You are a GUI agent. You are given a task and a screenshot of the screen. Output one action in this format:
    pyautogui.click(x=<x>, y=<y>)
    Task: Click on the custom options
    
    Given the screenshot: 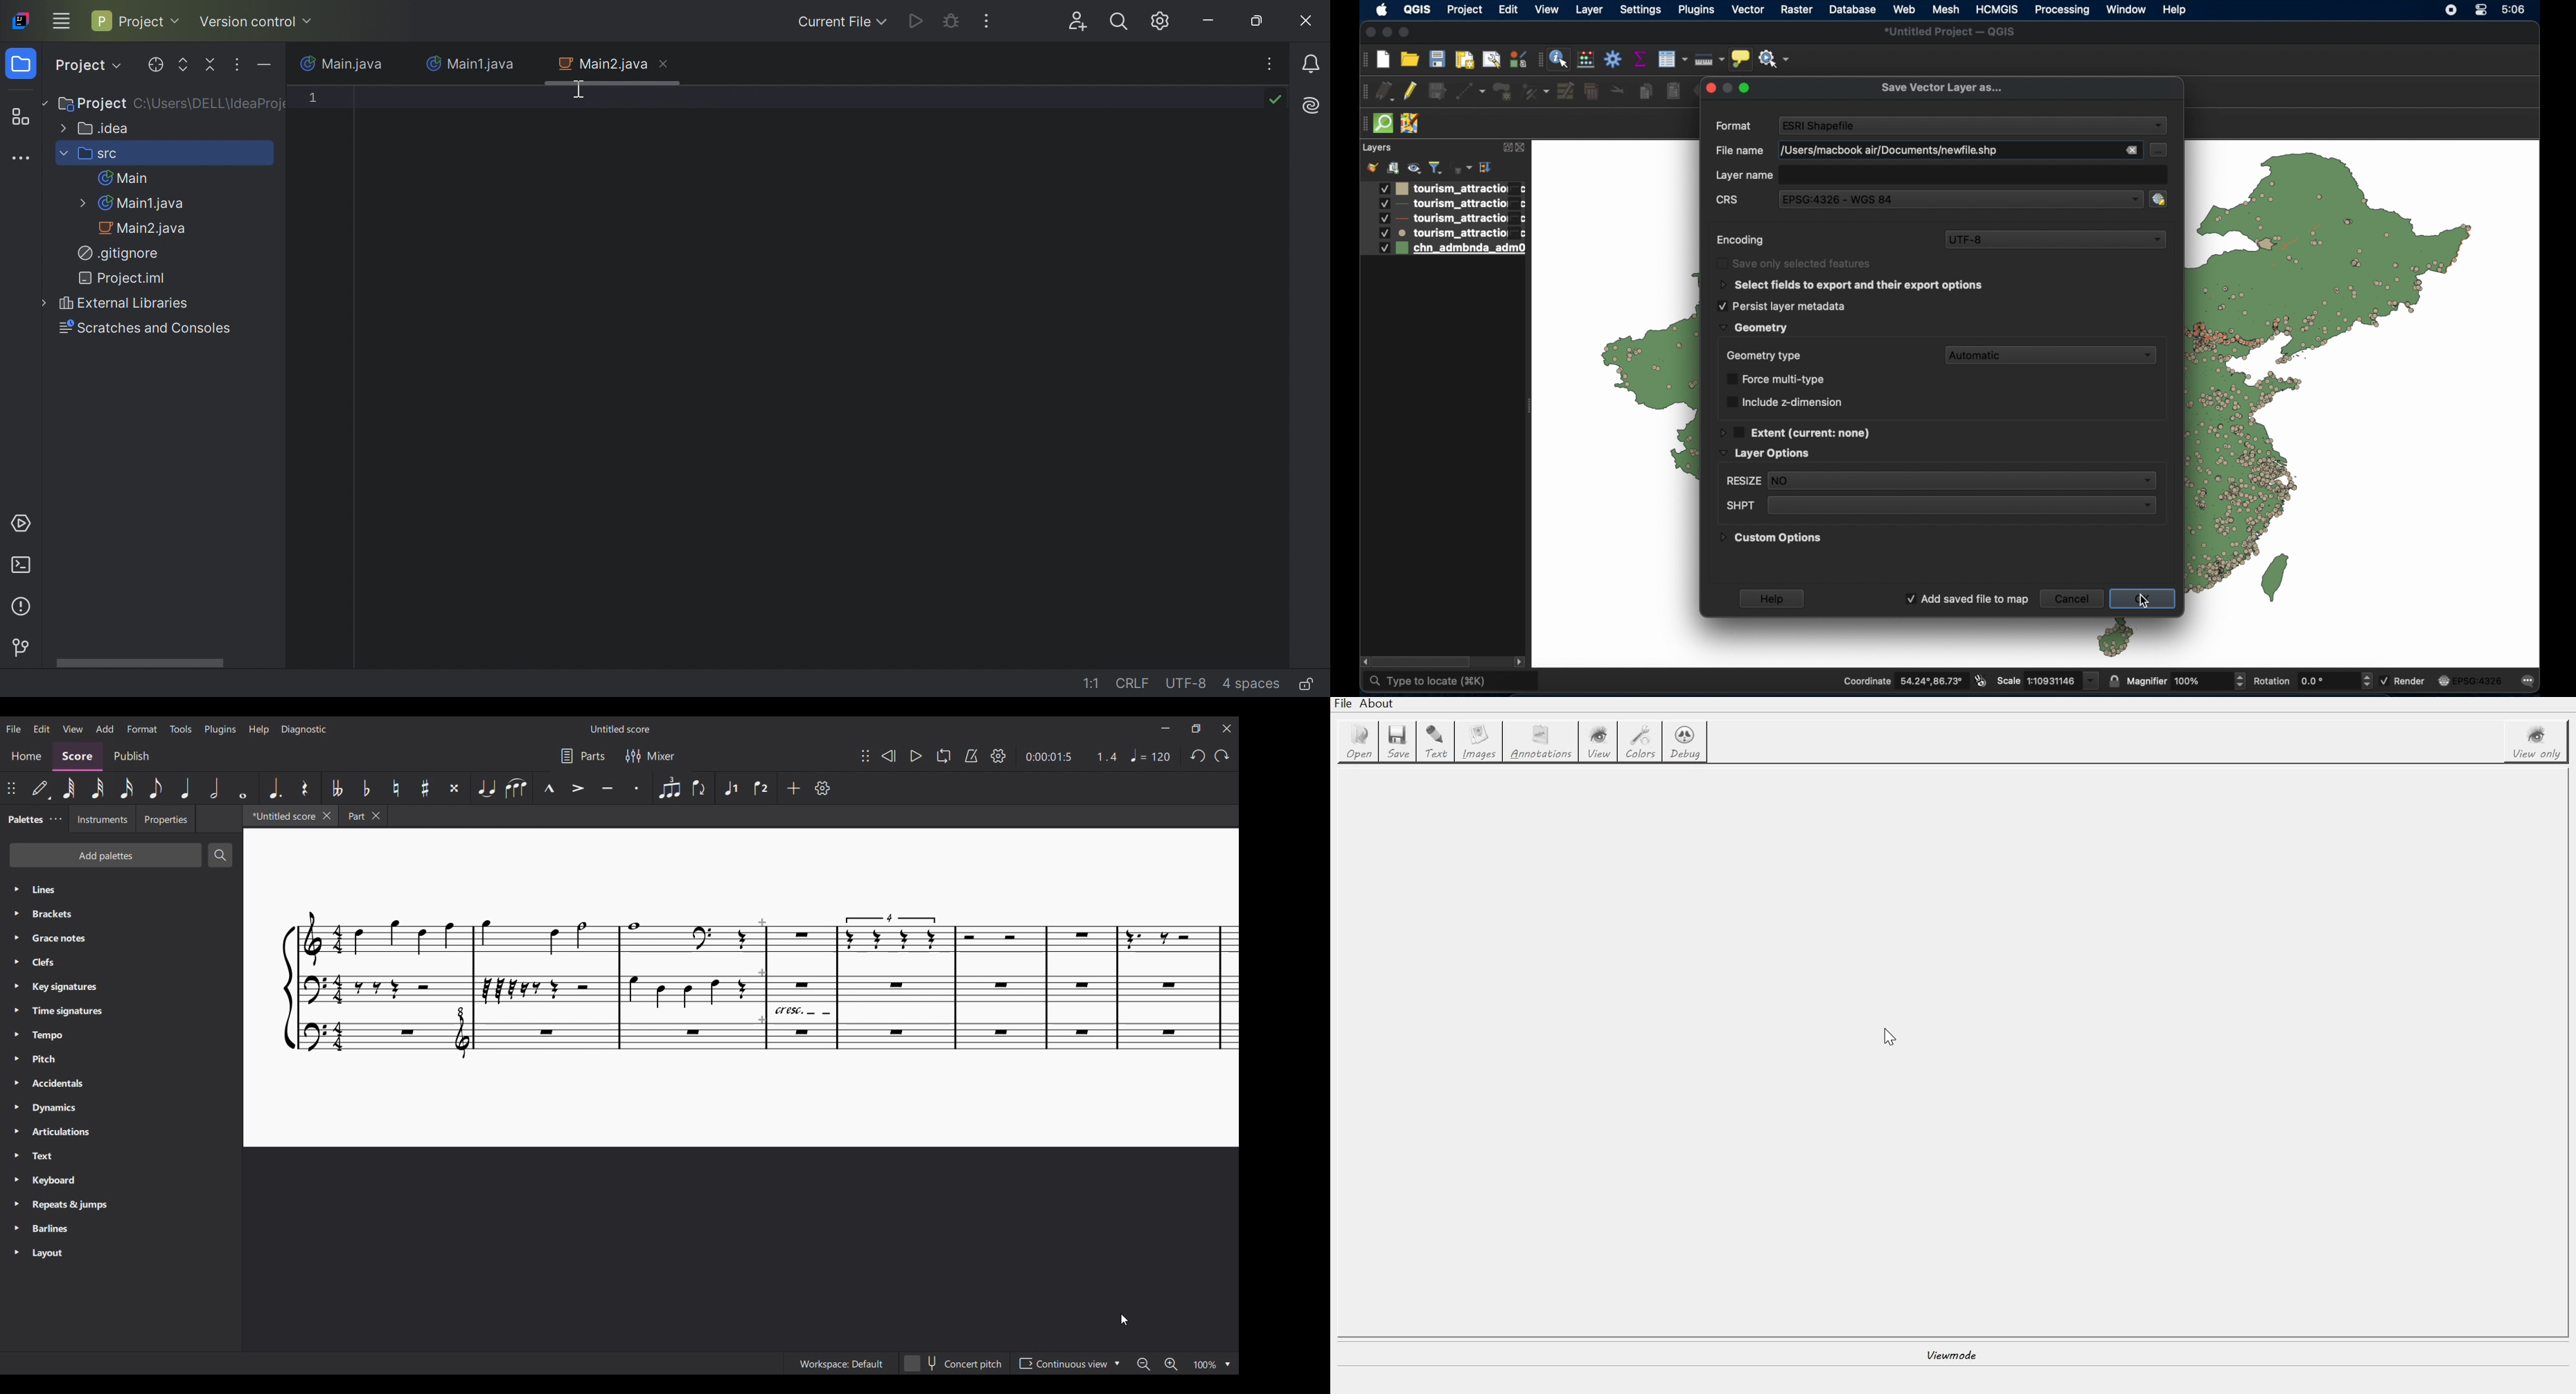 What is the action you would take?
    pyautogui.click(x=1772, y=540)
    